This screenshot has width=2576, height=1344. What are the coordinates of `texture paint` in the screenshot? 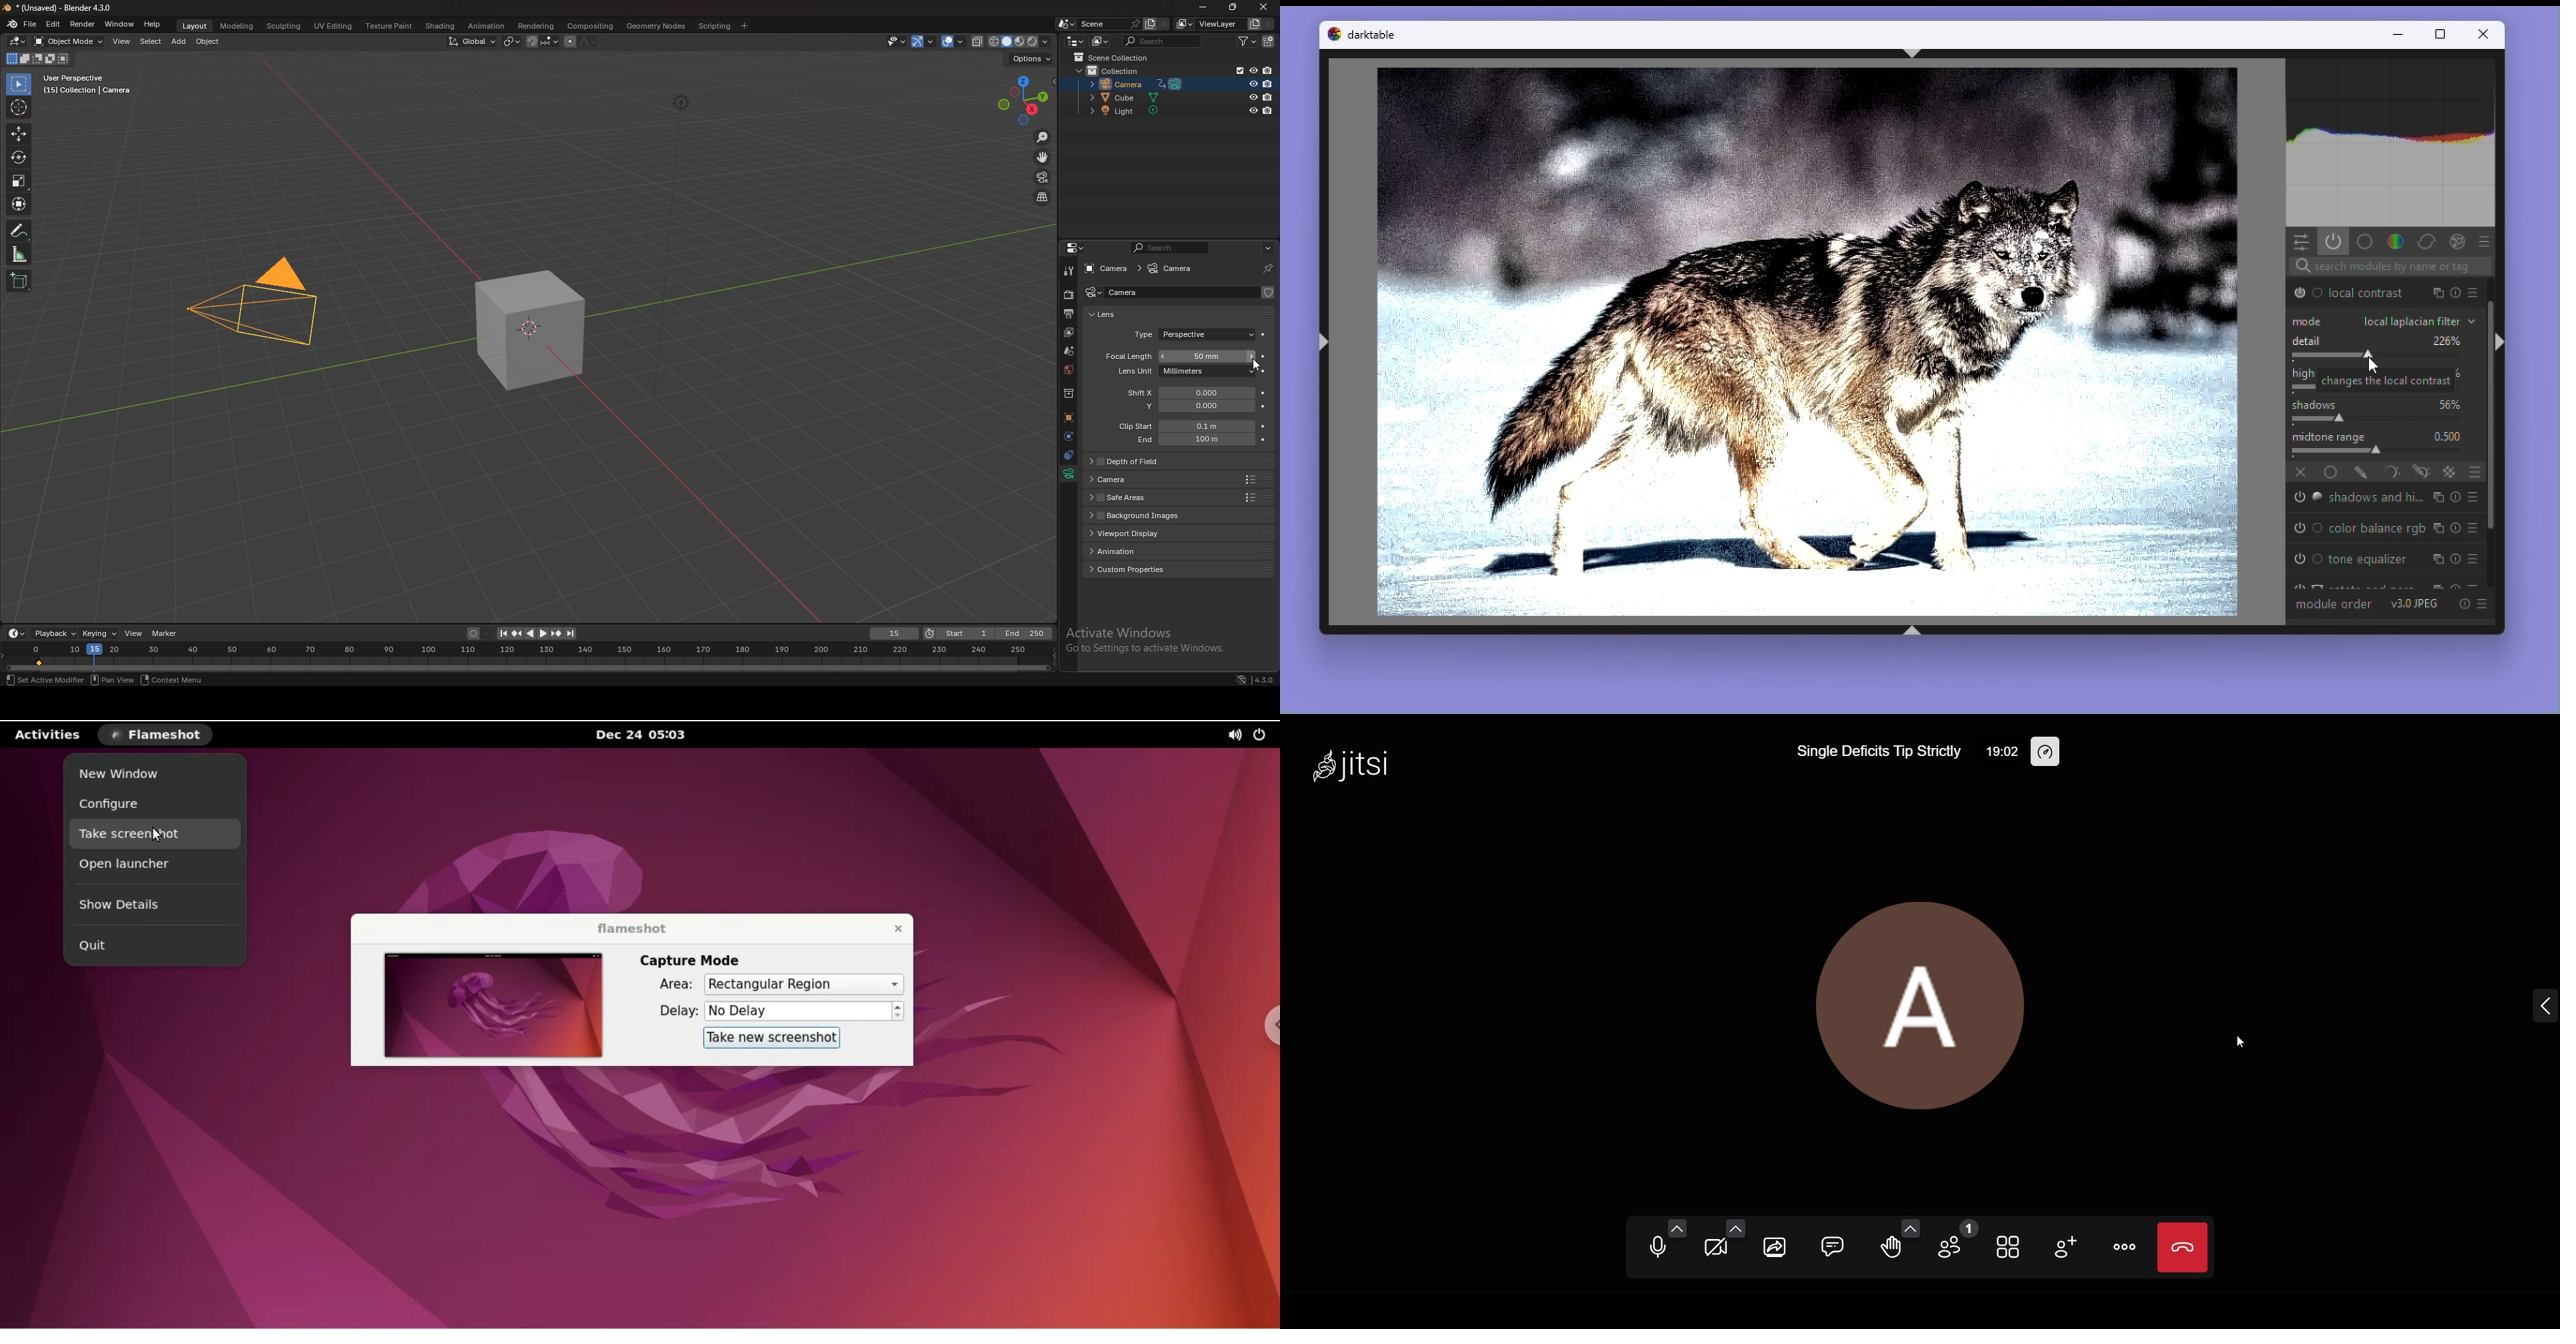 It's located at (389, 27).